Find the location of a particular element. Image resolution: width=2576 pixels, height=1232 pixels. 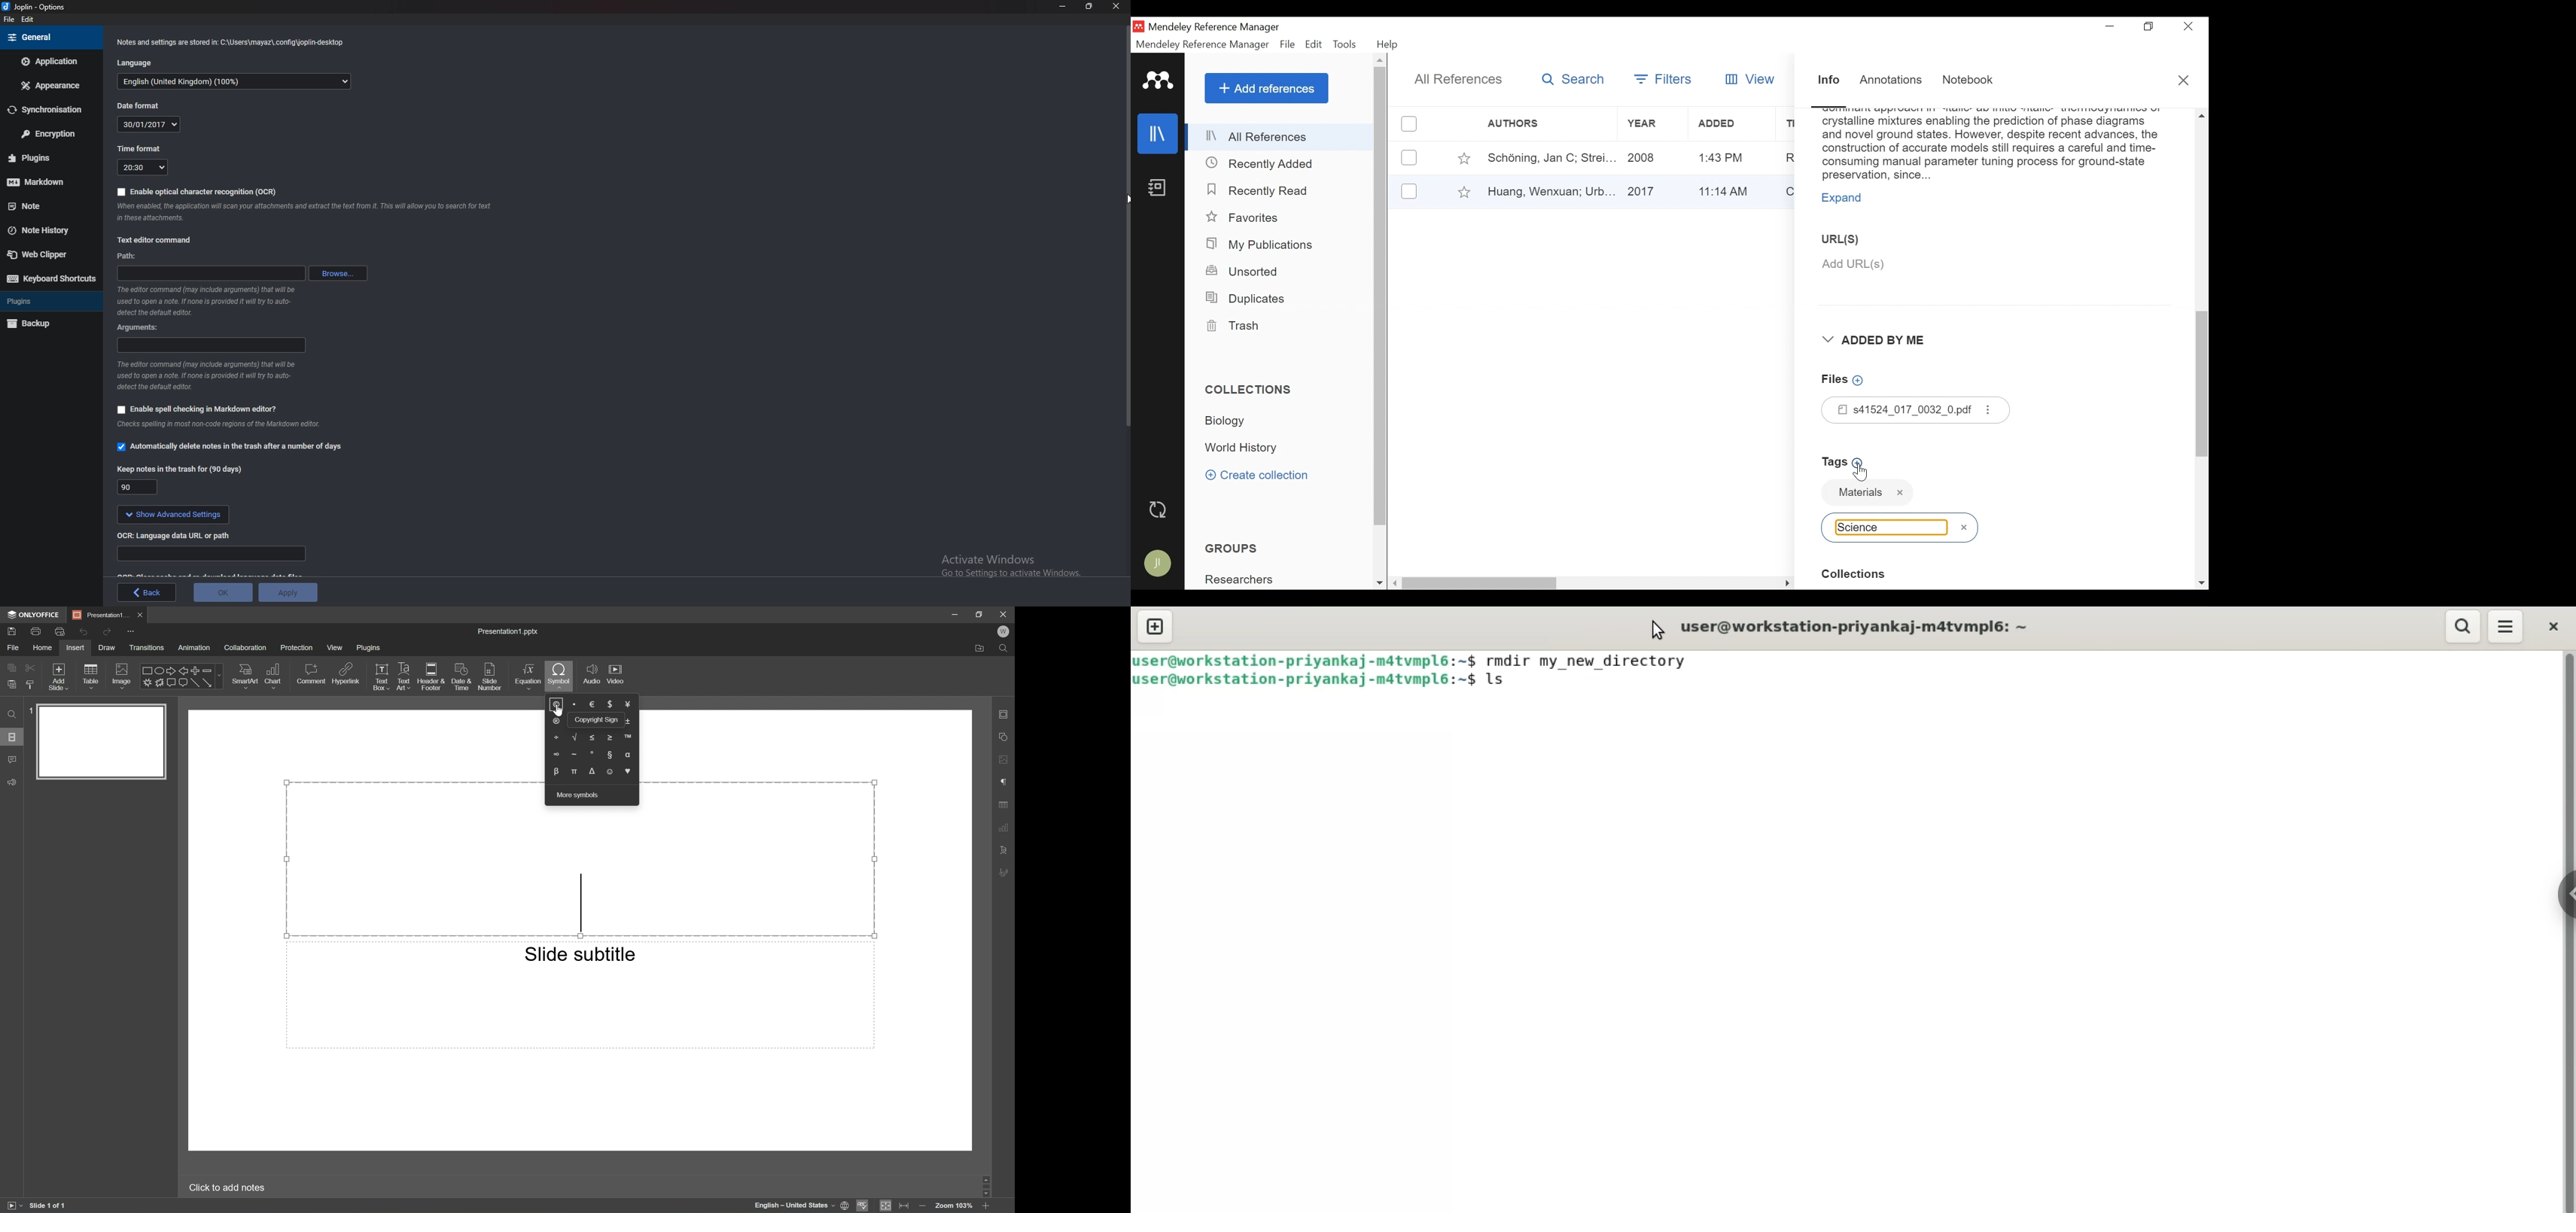

Header & Footer is located at coordinates (433, 676).